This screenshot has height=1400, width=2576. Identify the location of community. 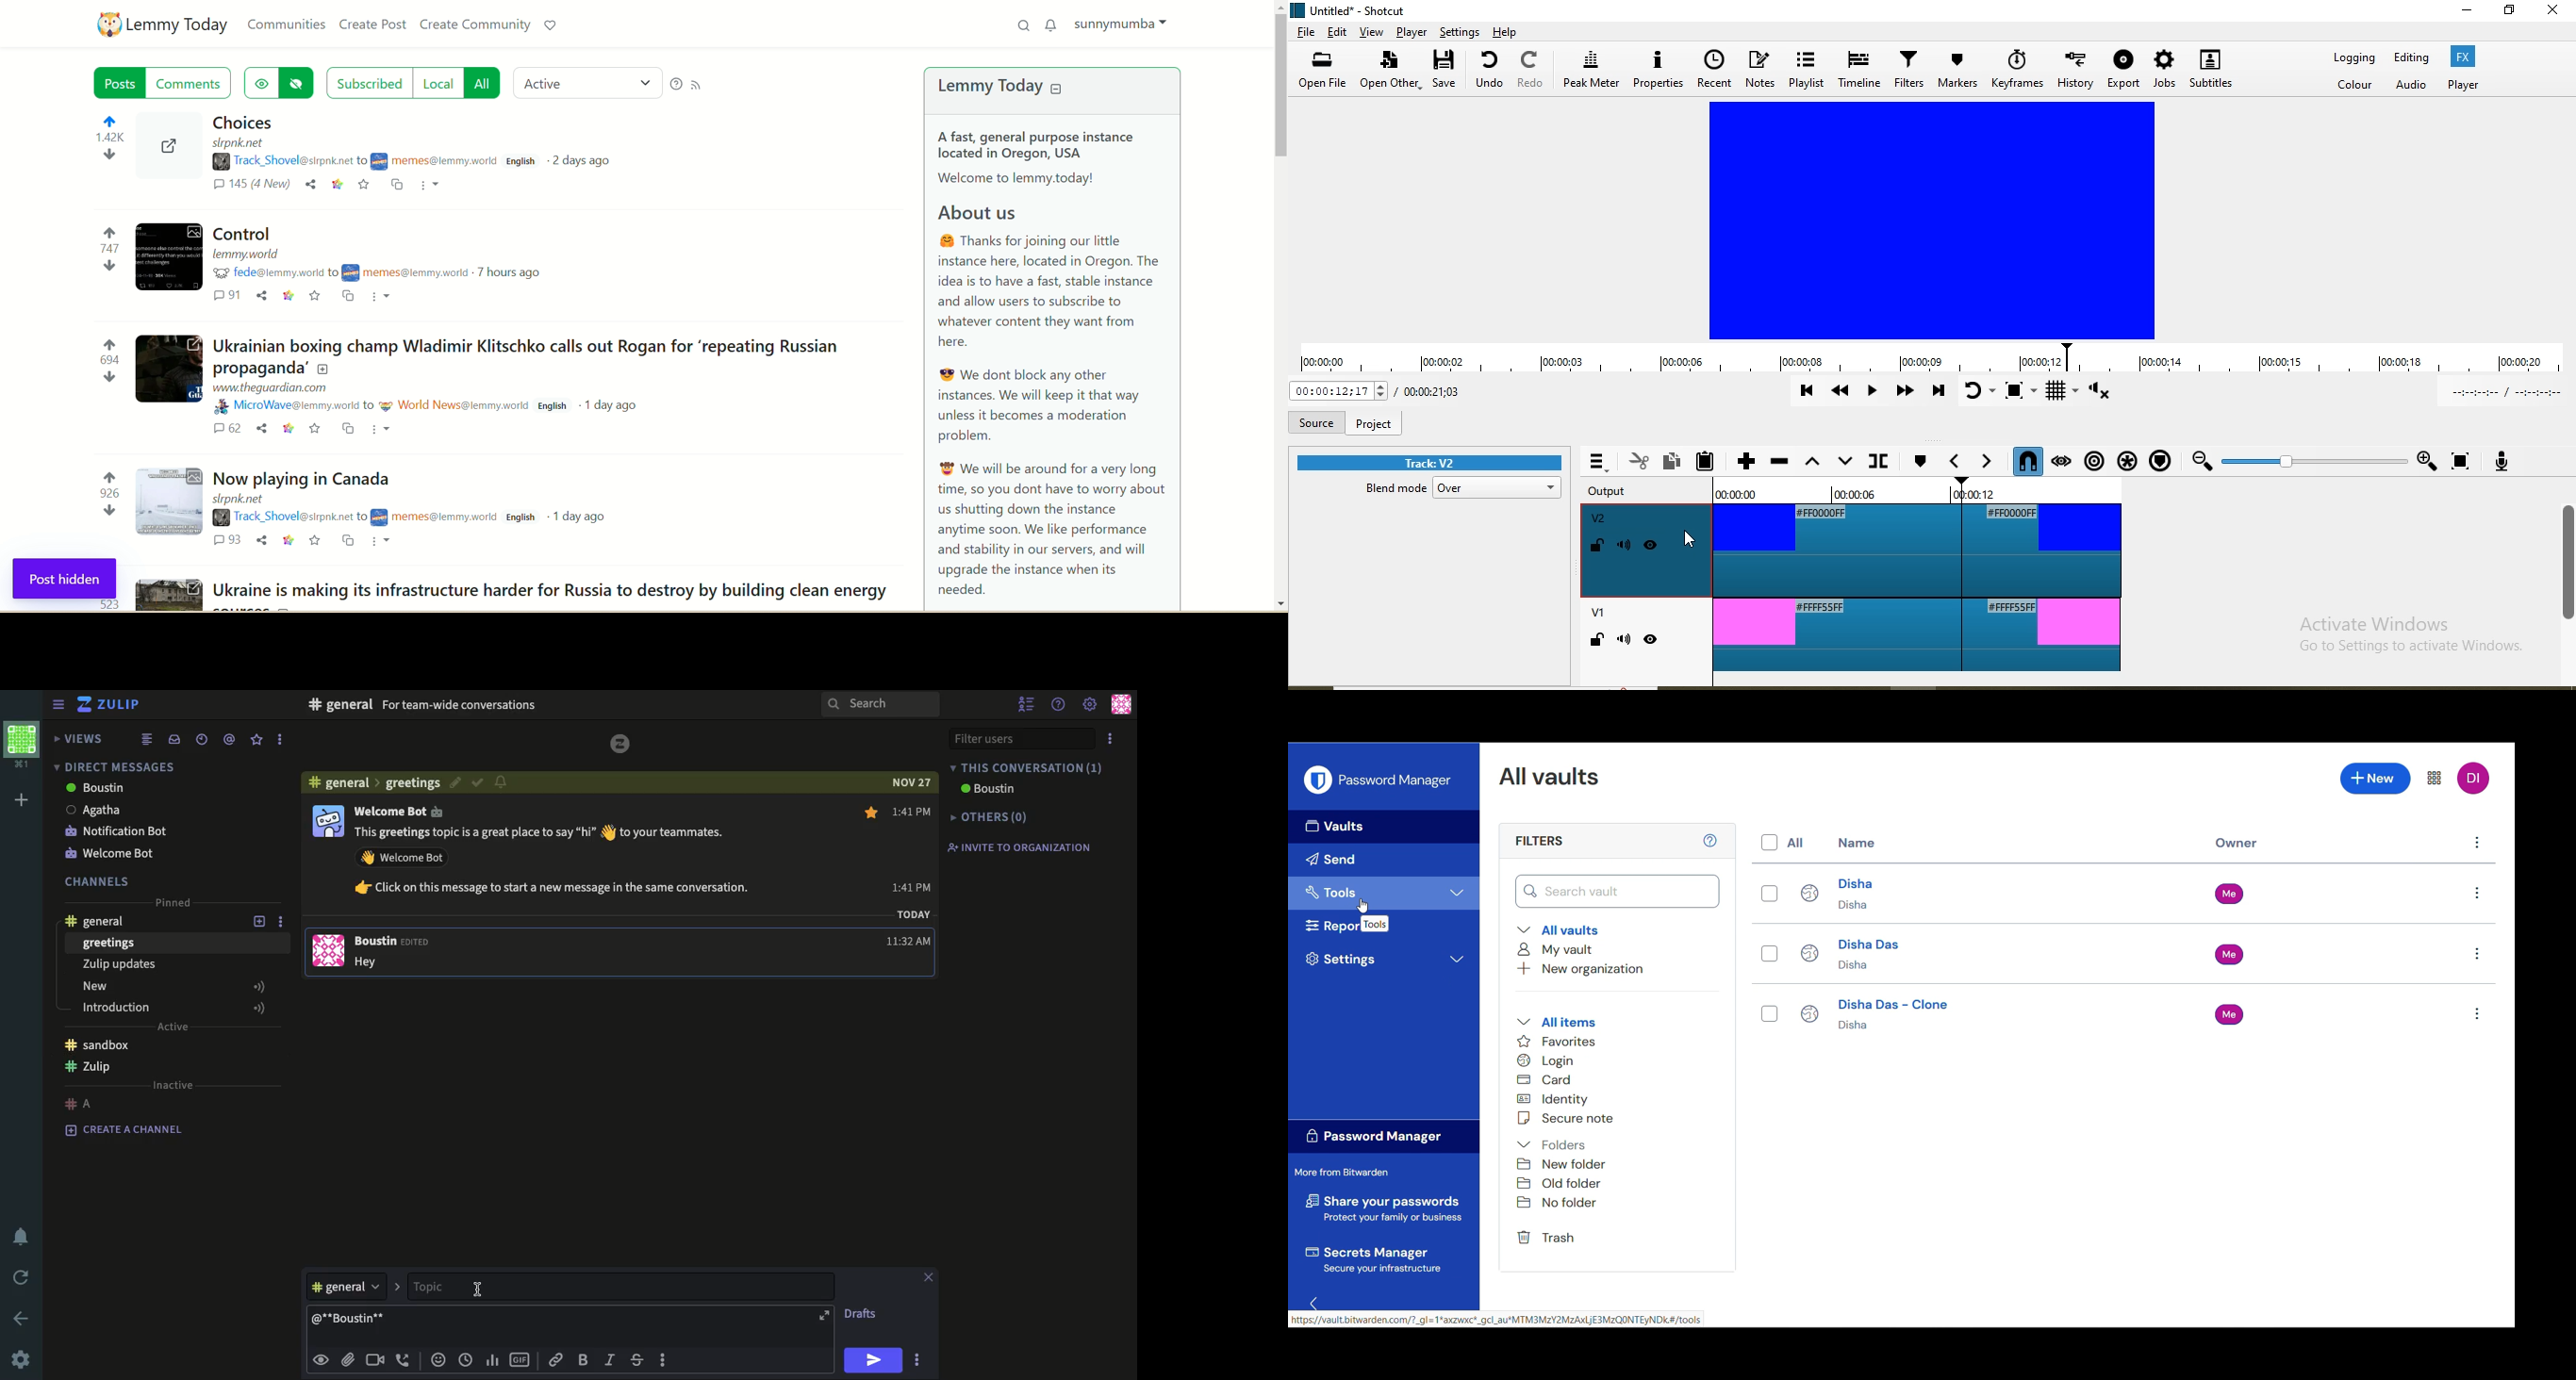
(410, 273).